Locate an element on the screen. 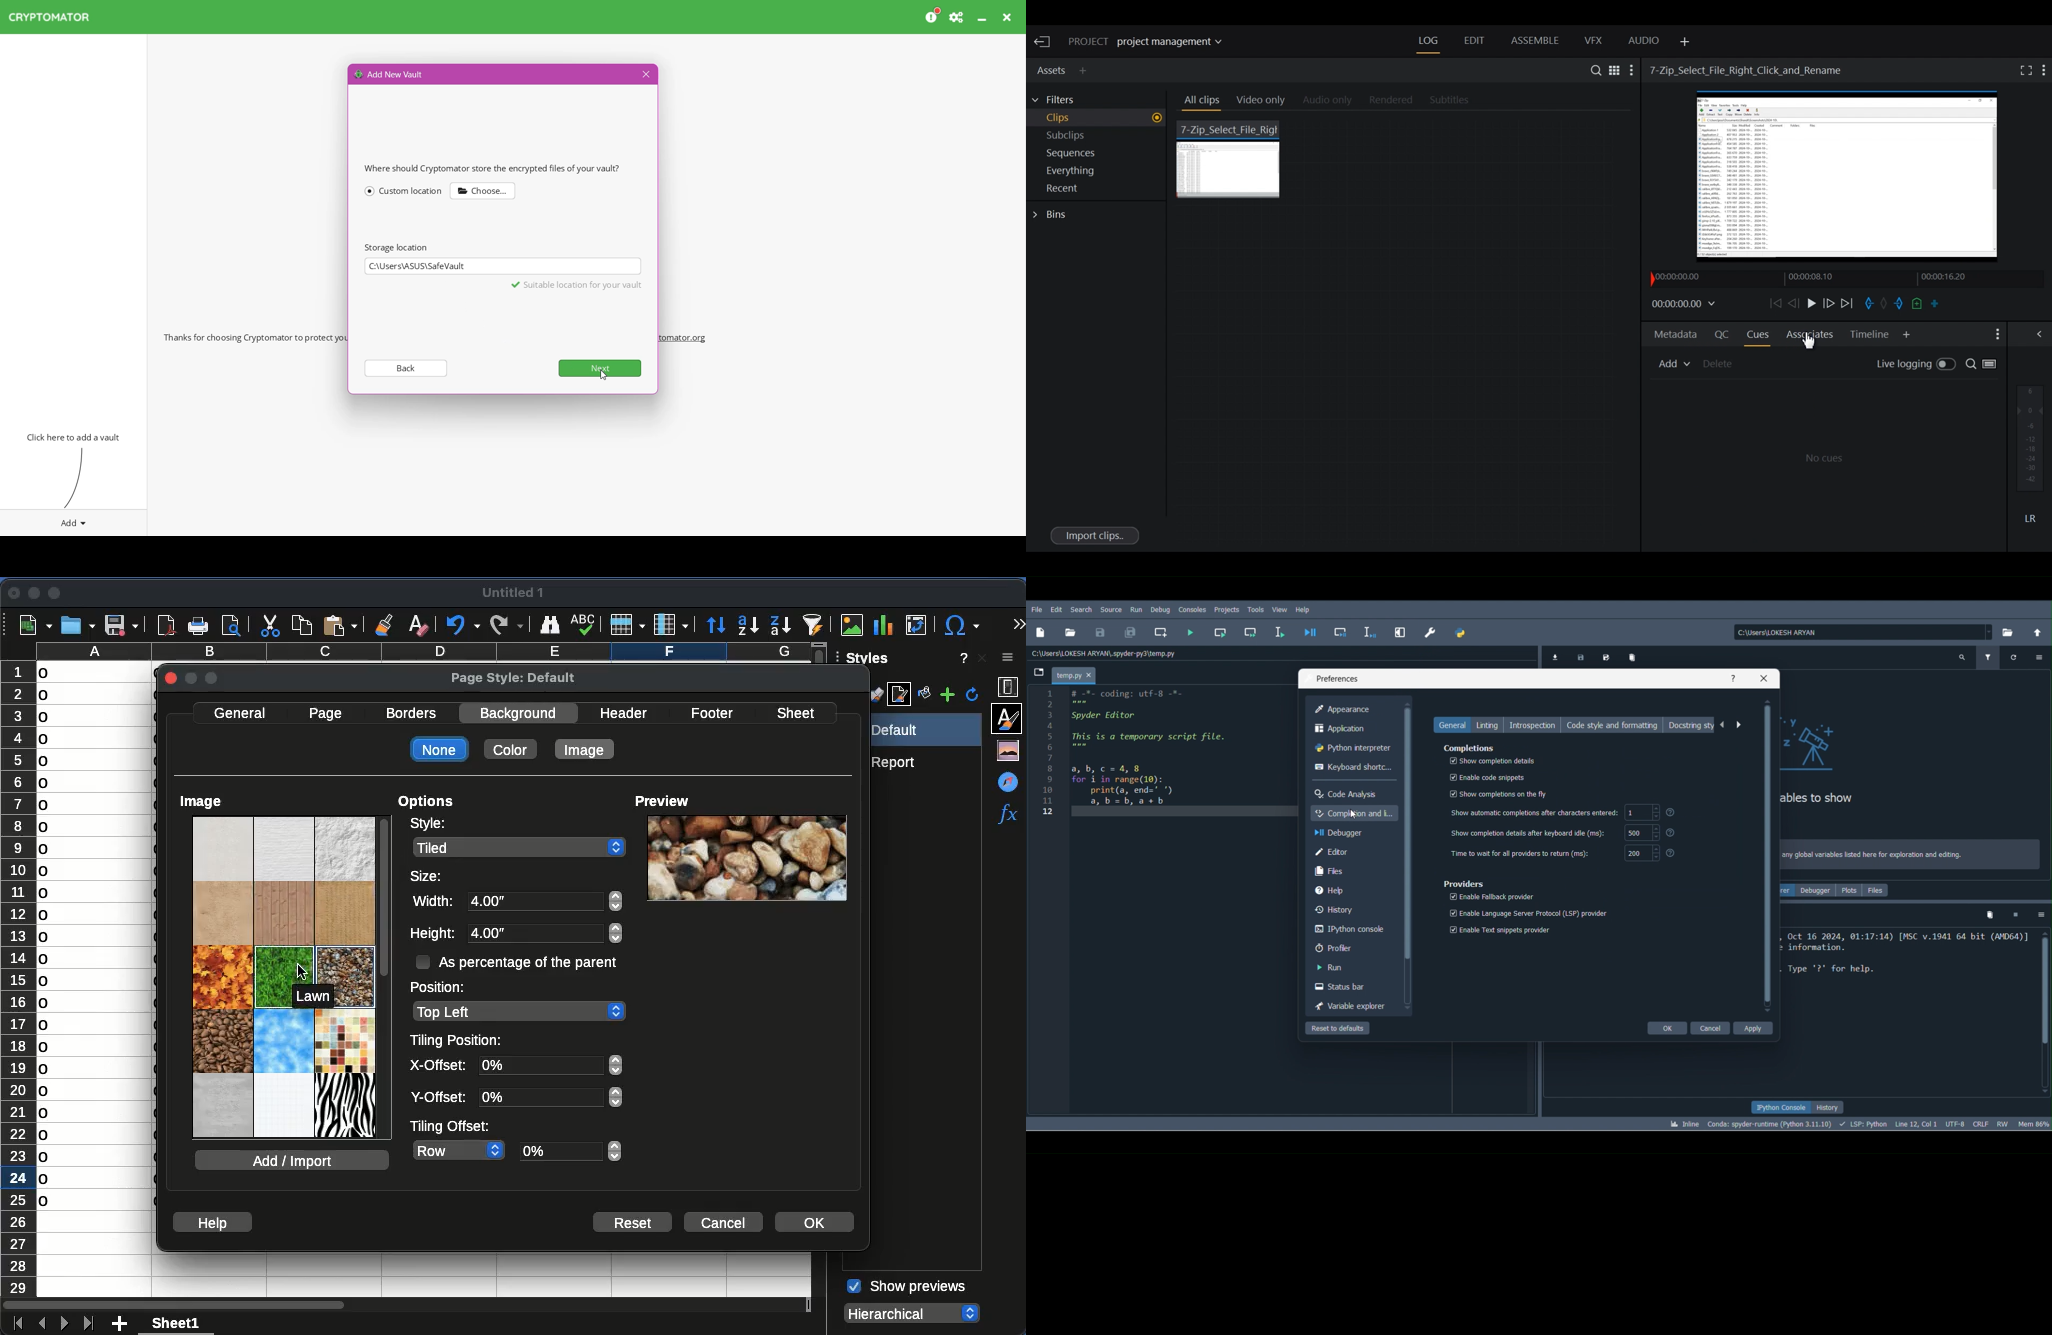 Image resolution: width=2072 pixels, height=1344 pixels. tiling position is located at coordinates (458, 1041).